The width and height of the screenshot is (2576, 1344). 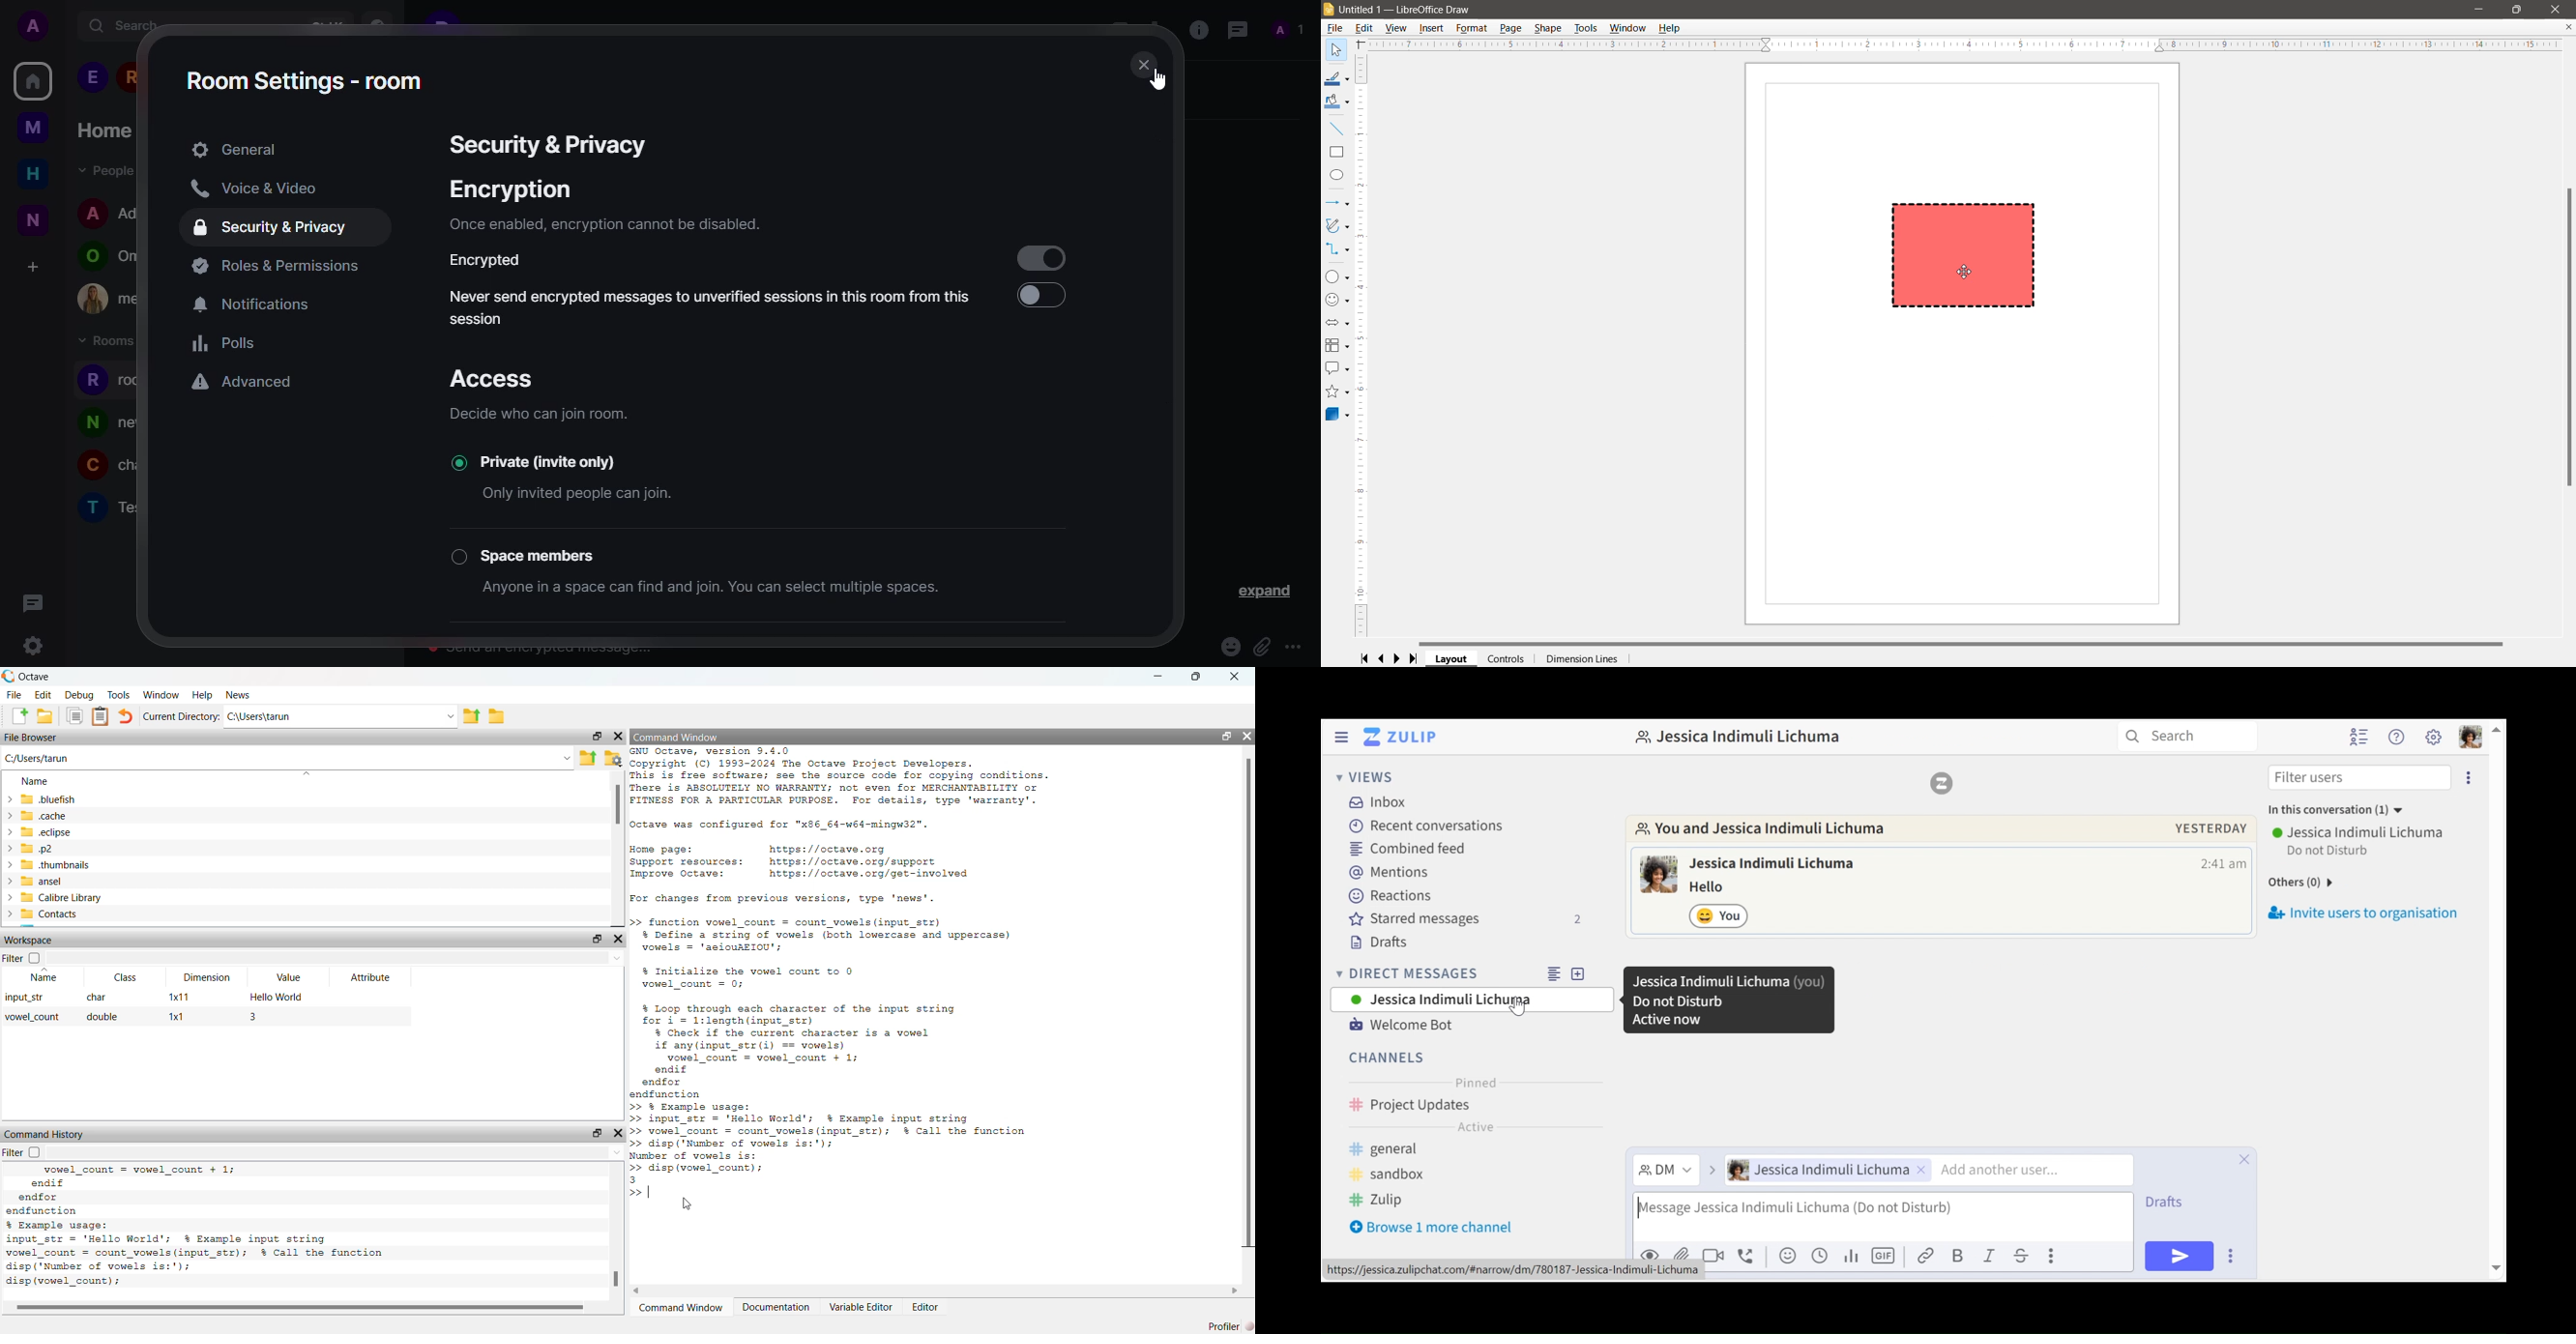 I want to click on sandbox, so click(x=1402, y=1175).